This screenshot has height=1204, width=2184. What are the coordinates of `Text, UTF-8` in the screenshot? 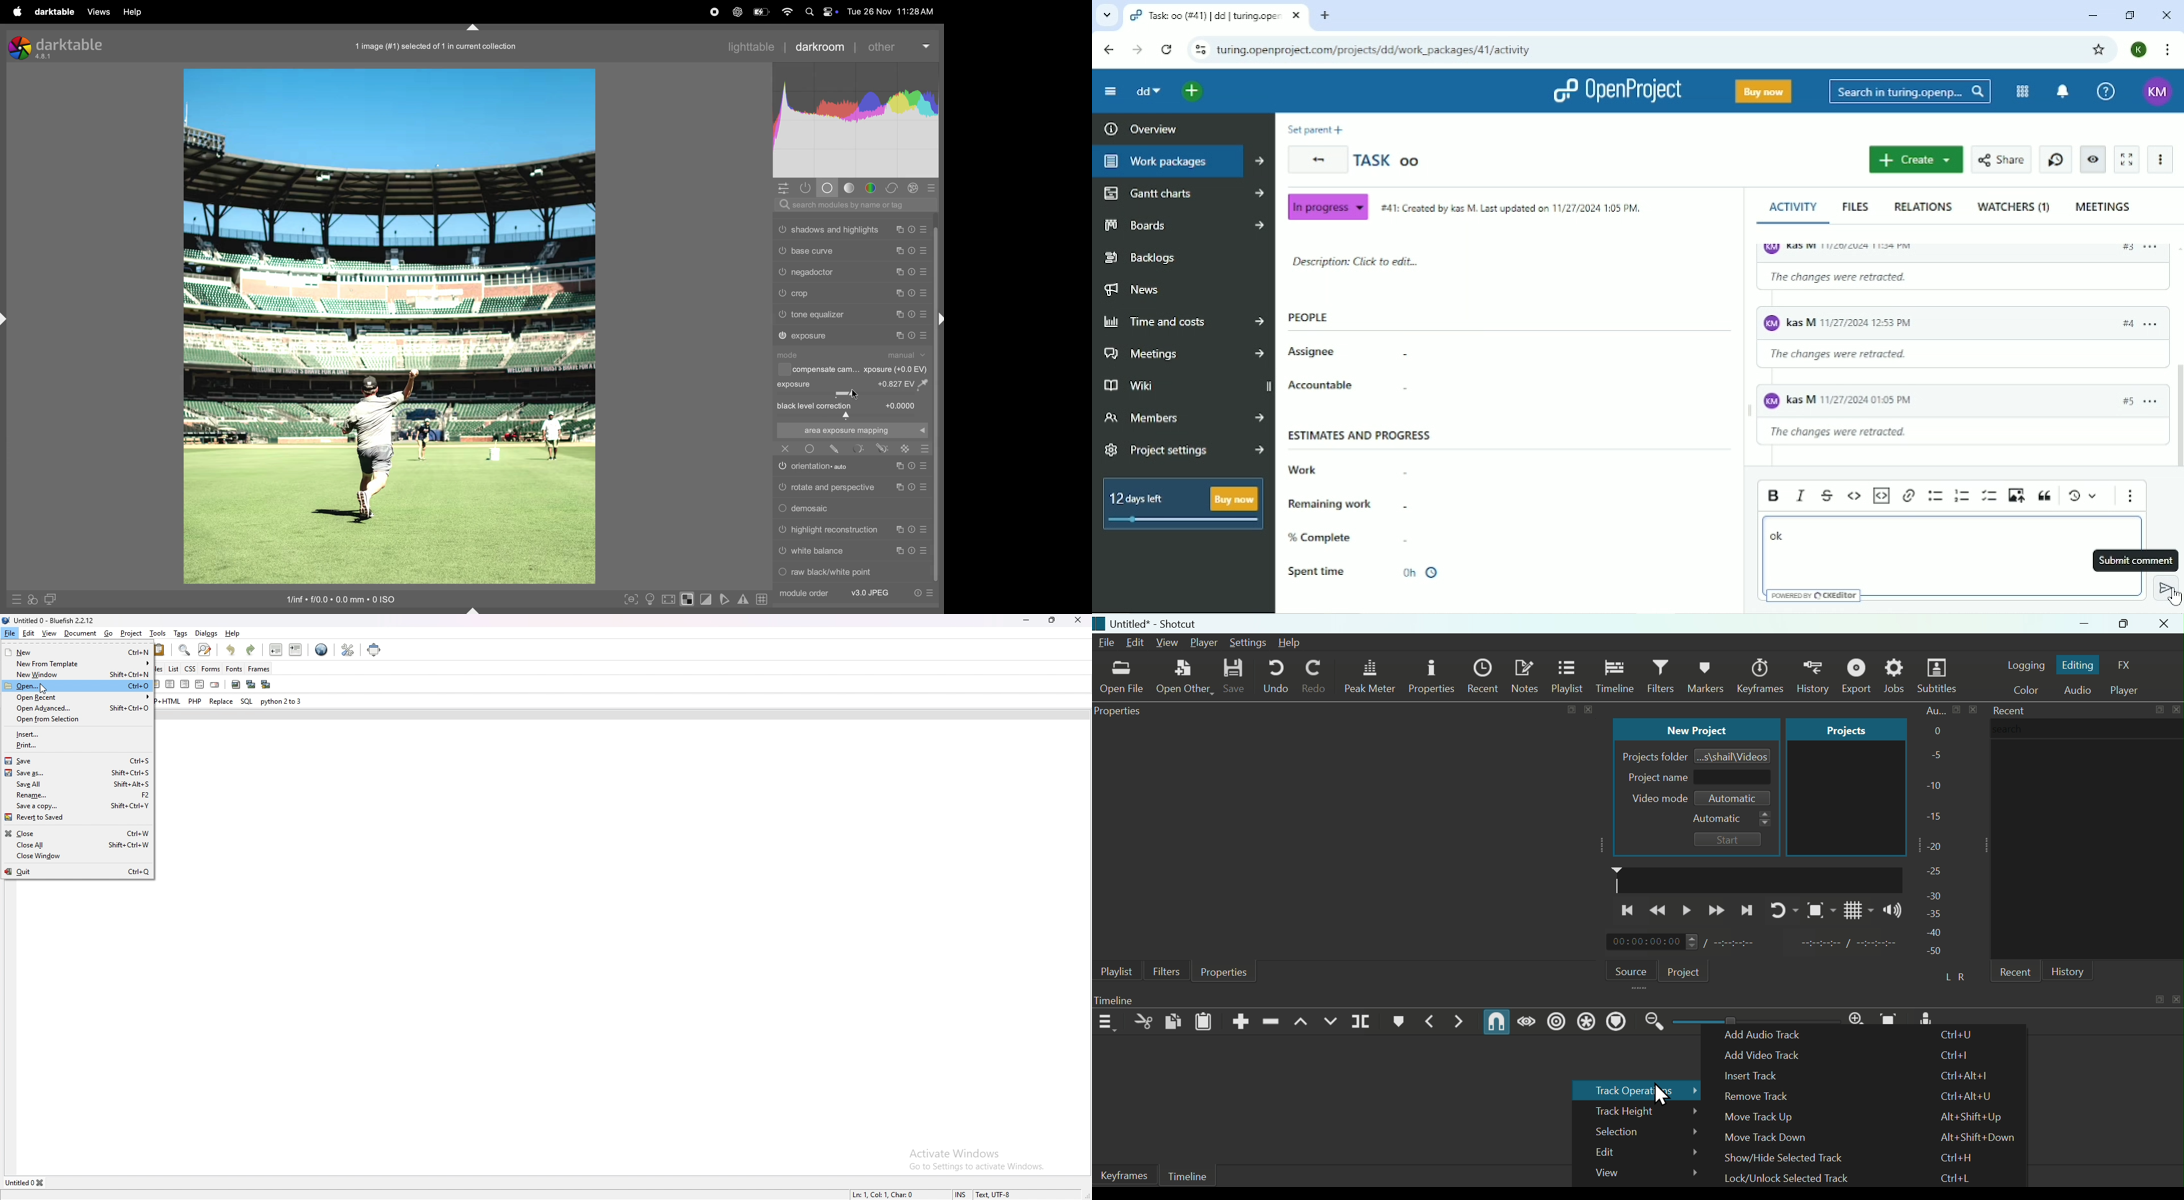 It's located at (994, 1195).